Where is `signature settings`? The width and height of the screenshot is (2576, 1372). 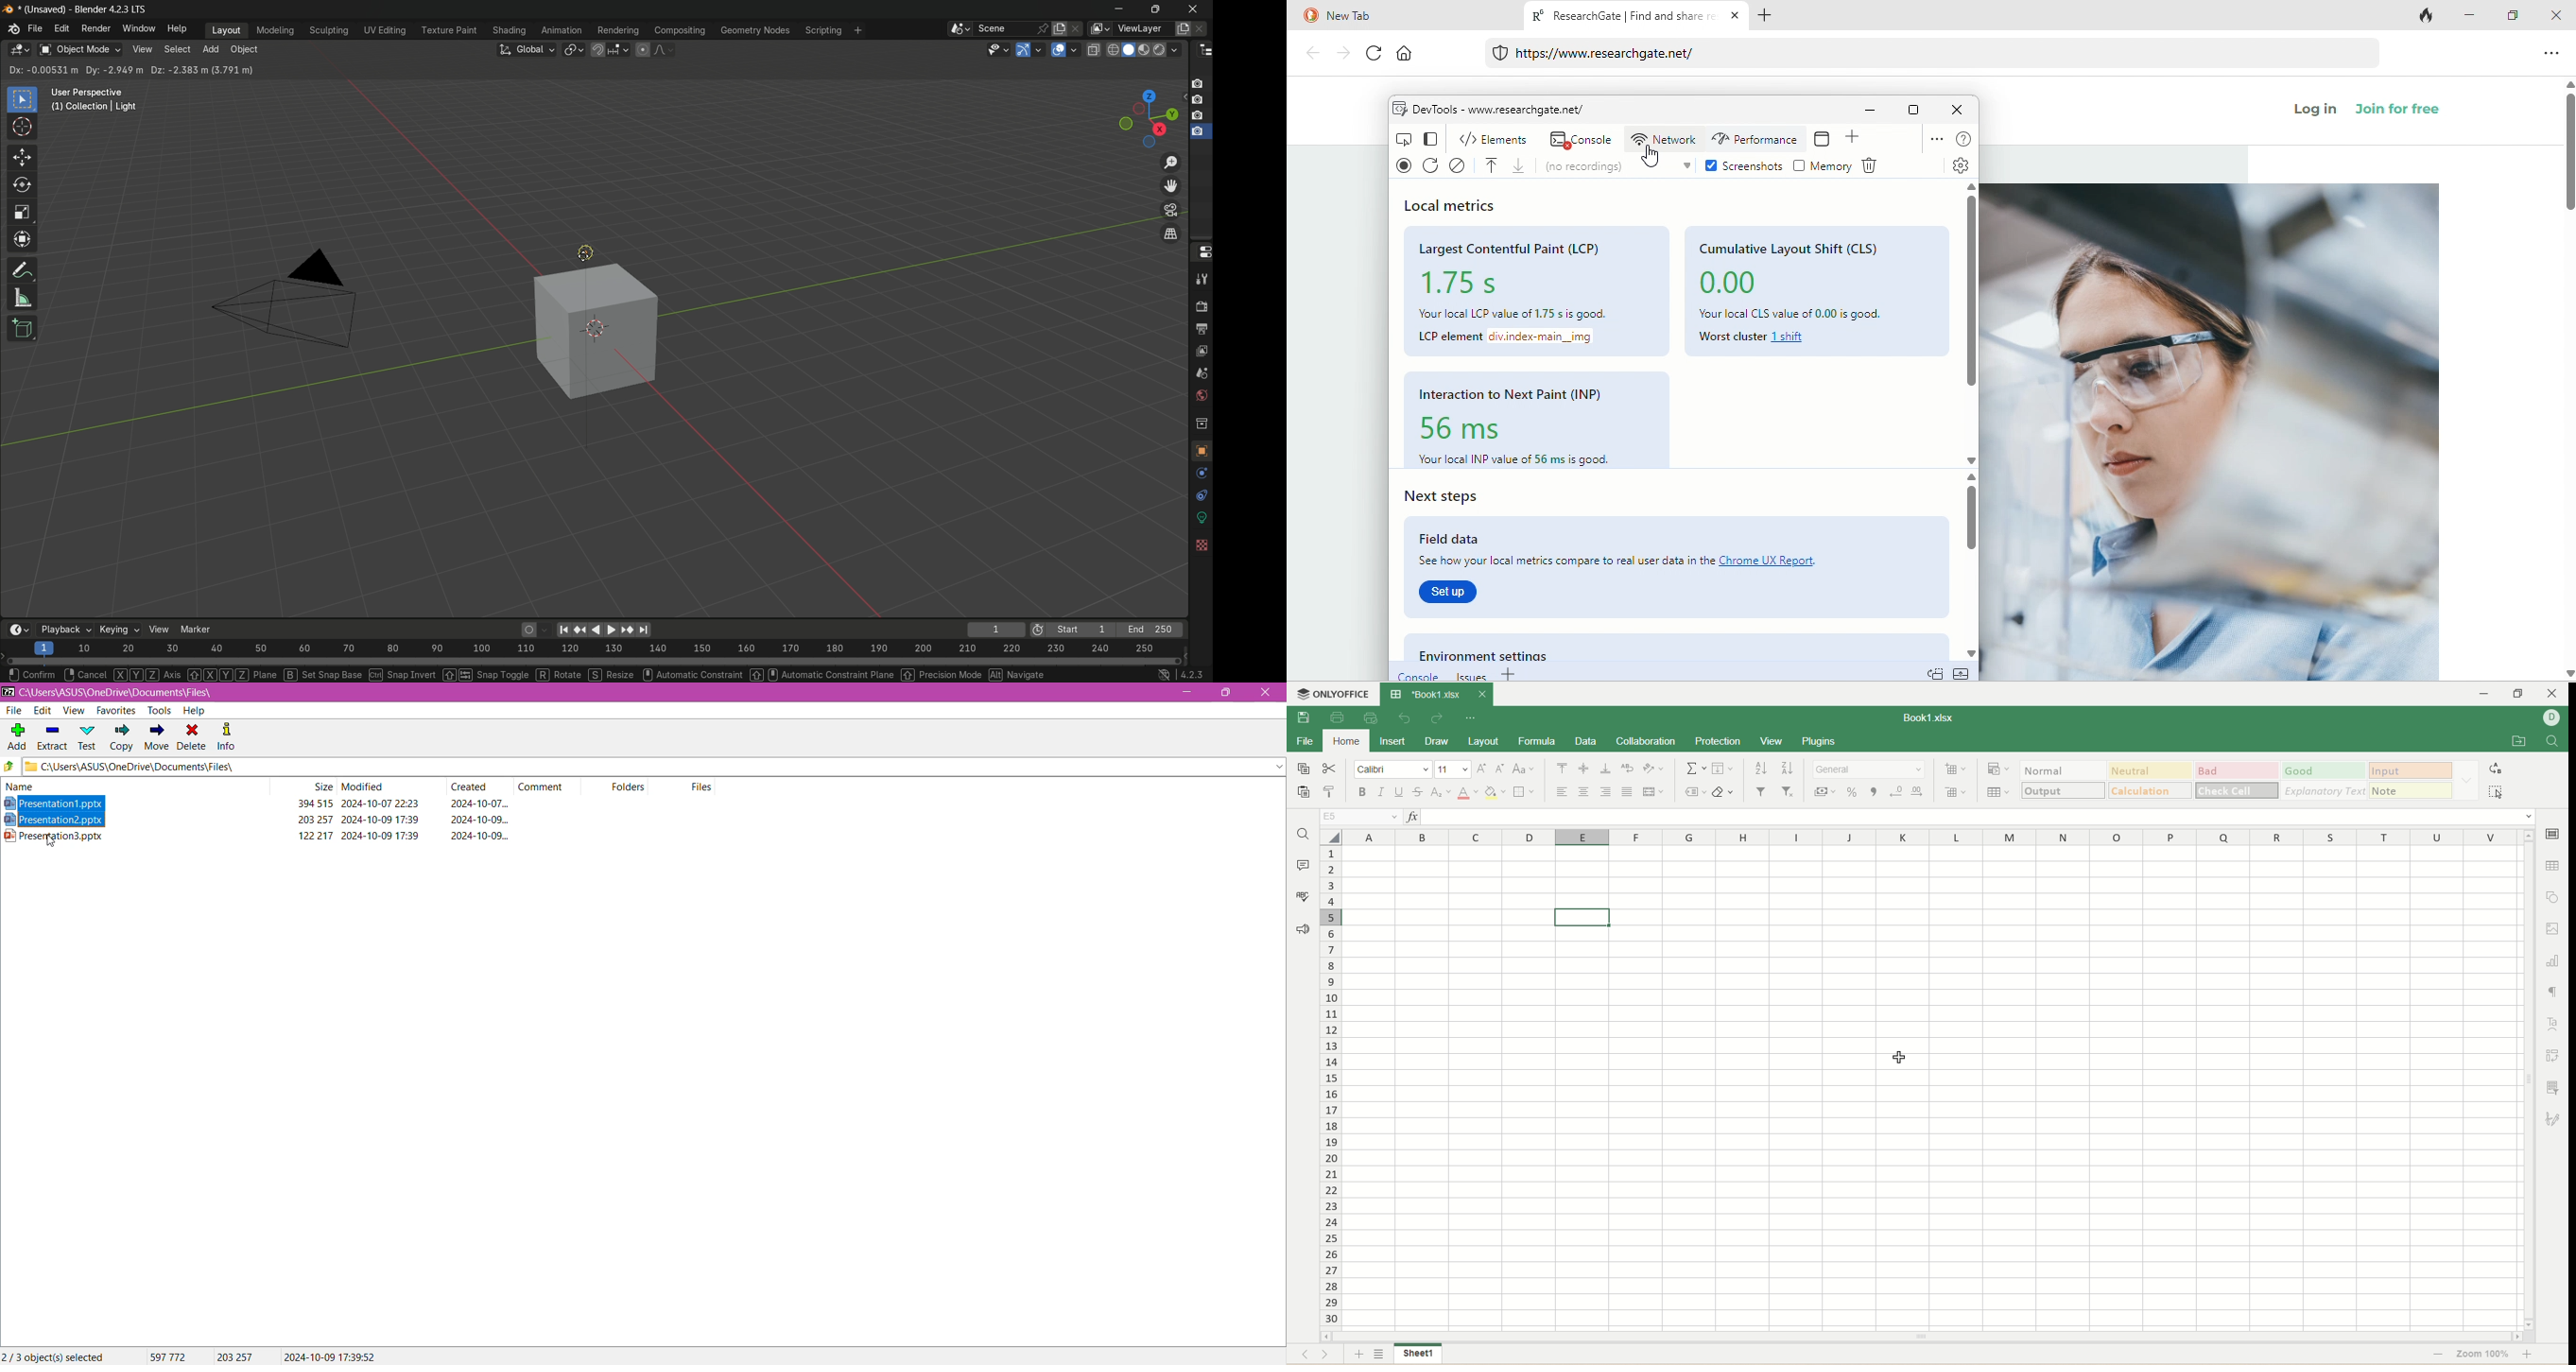 signature settings is located at coordinates (2554, 1119).